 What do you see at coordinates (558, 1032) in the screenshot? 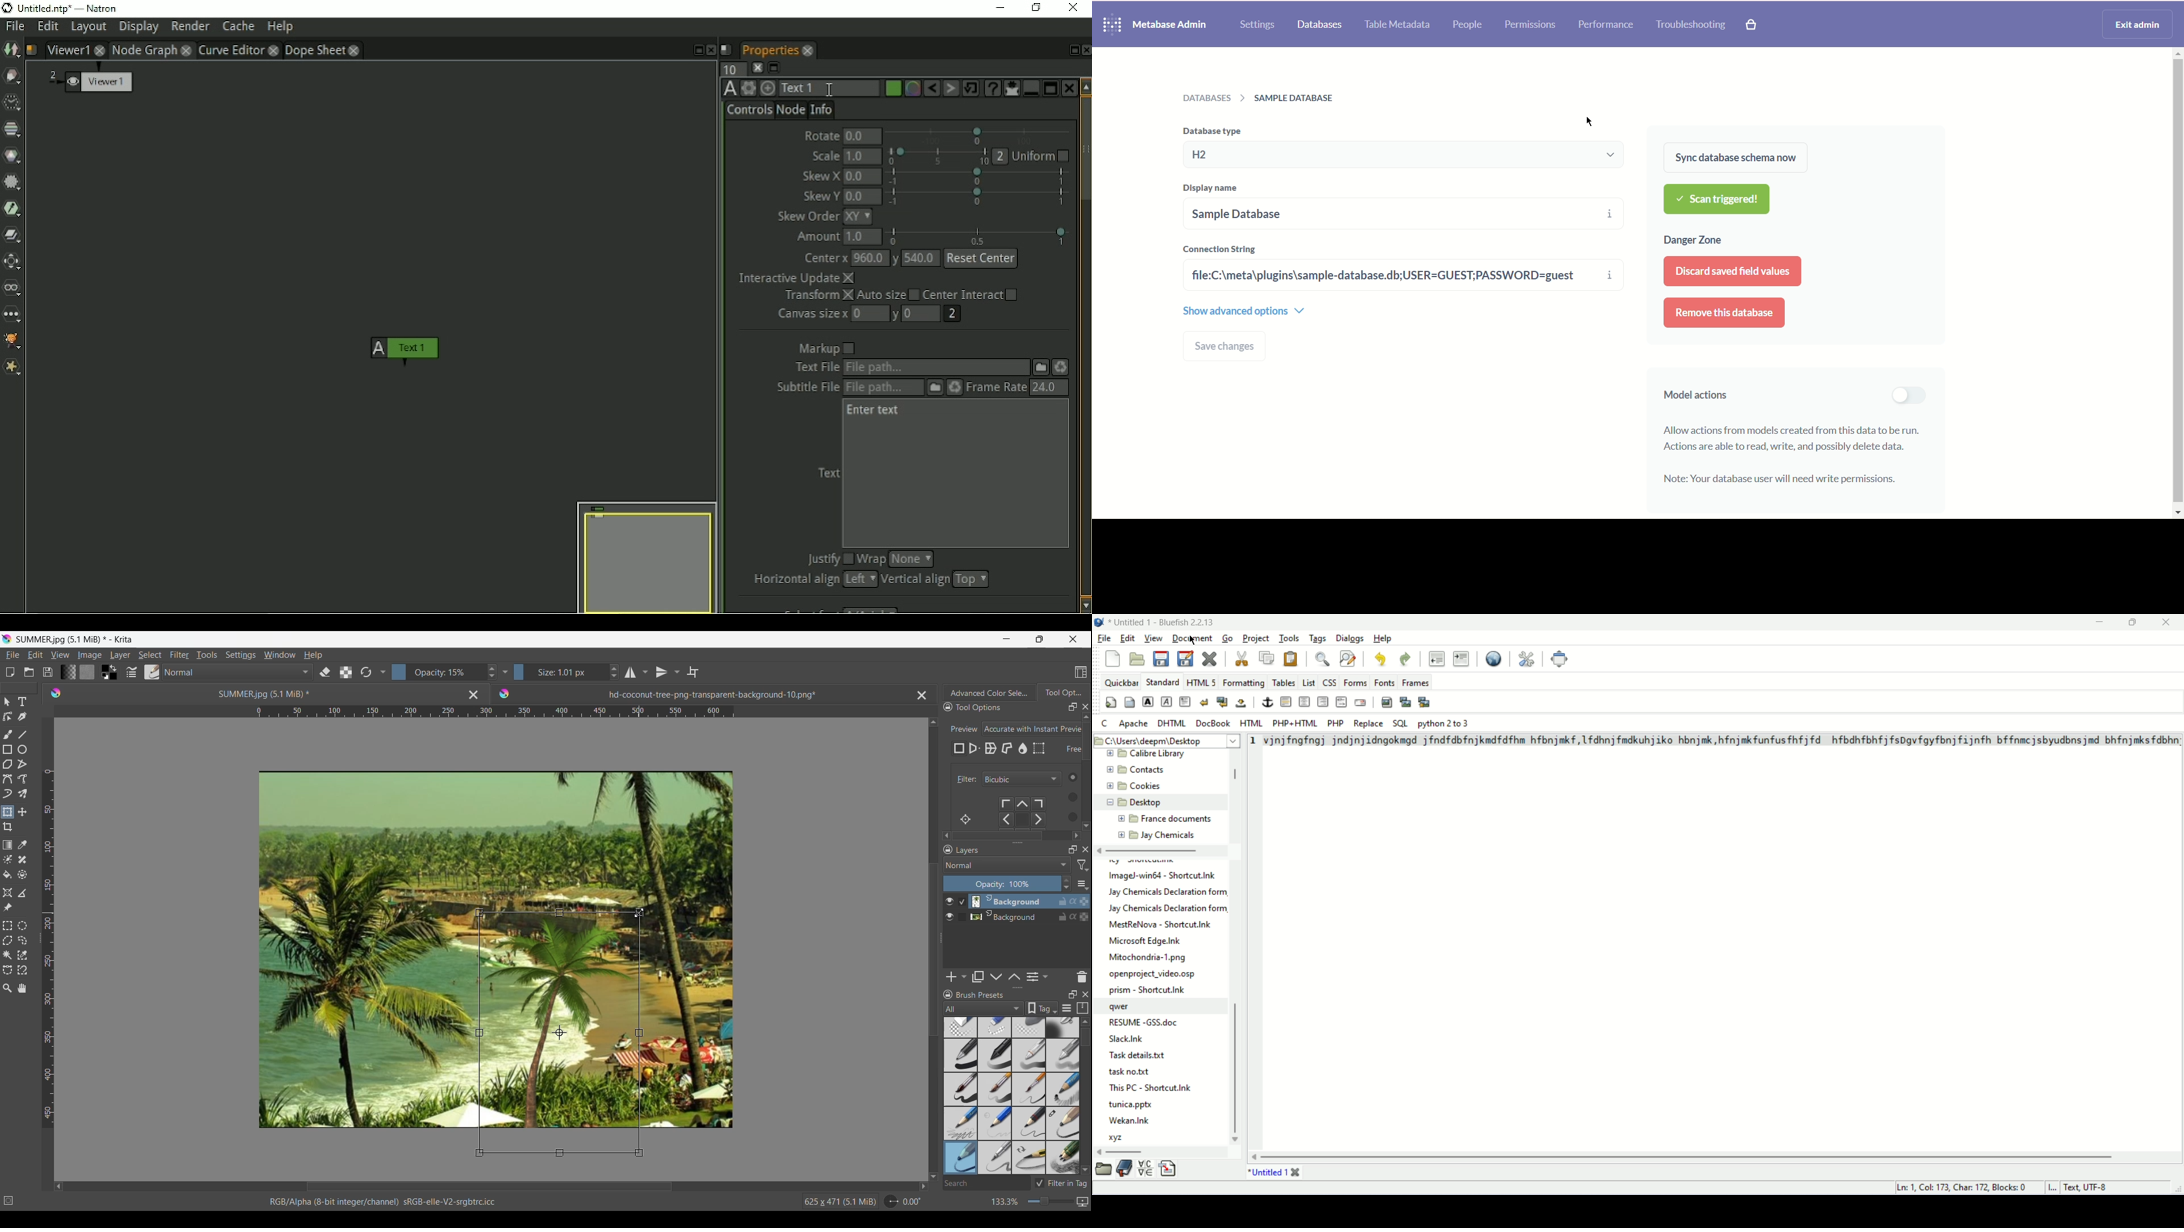
I see `Transform tool selected for current layer` at bounding box center [558, 1032].